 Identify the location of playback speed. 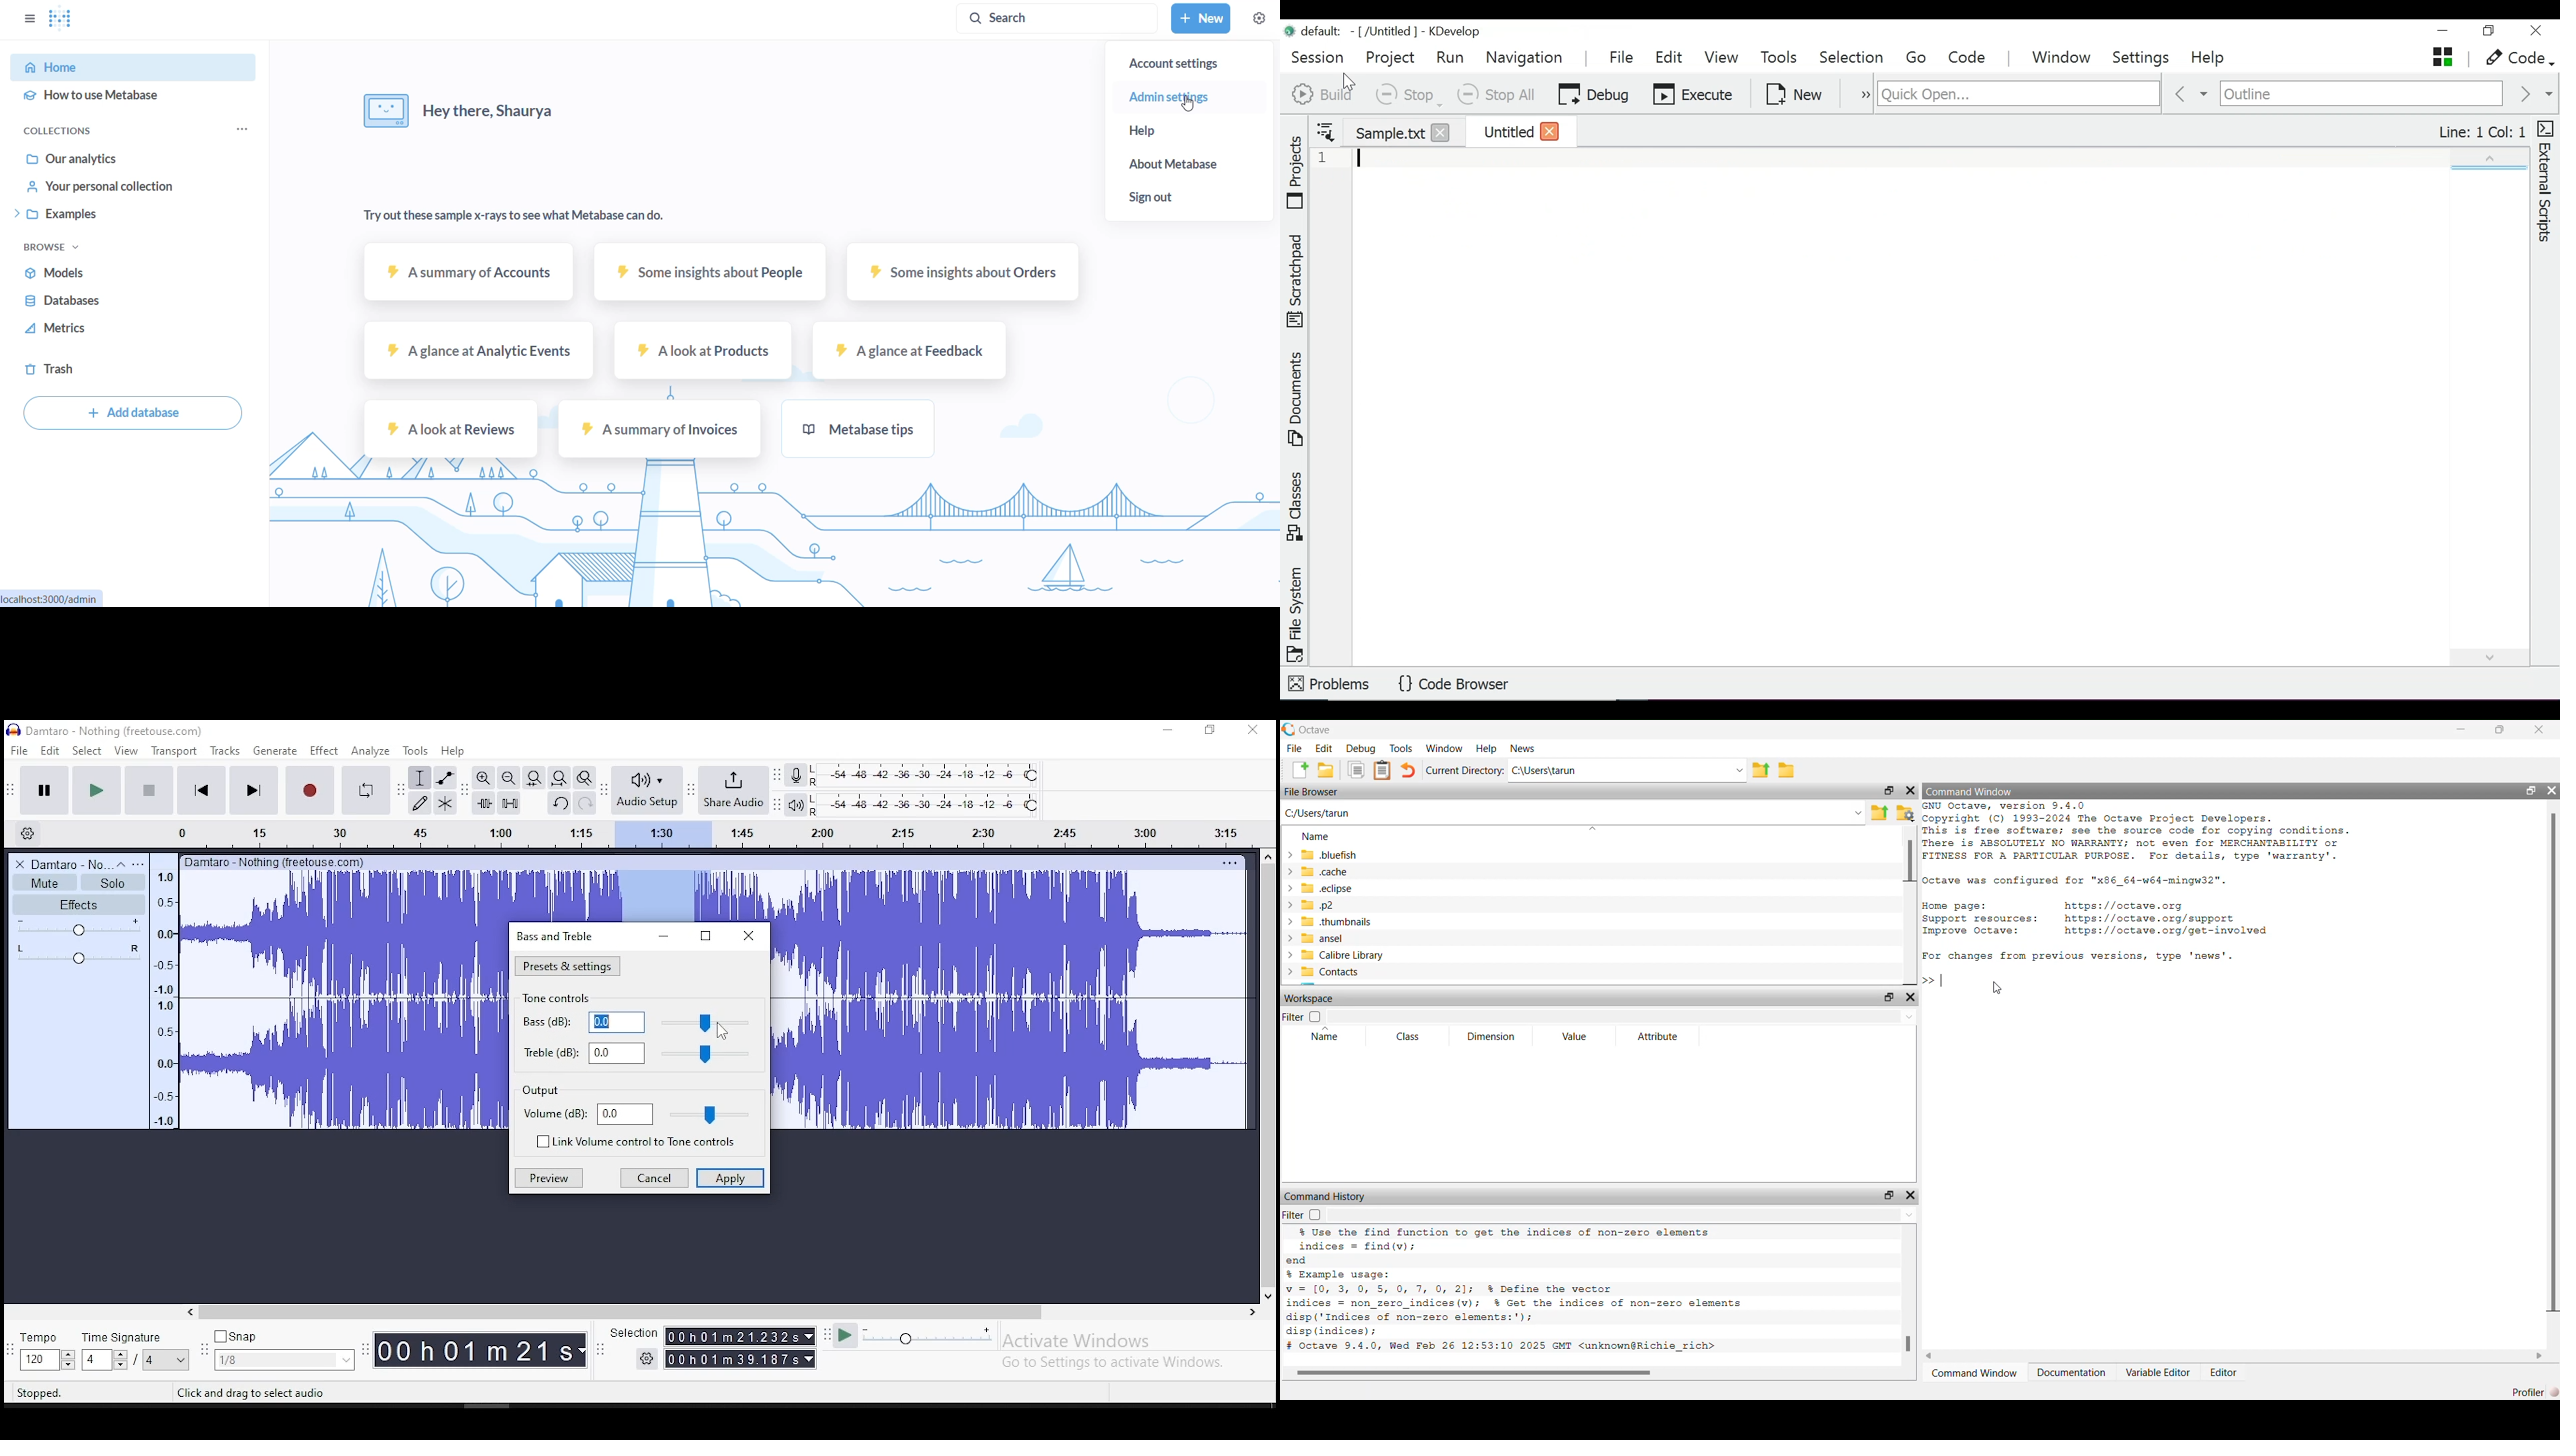
(929, 1335).